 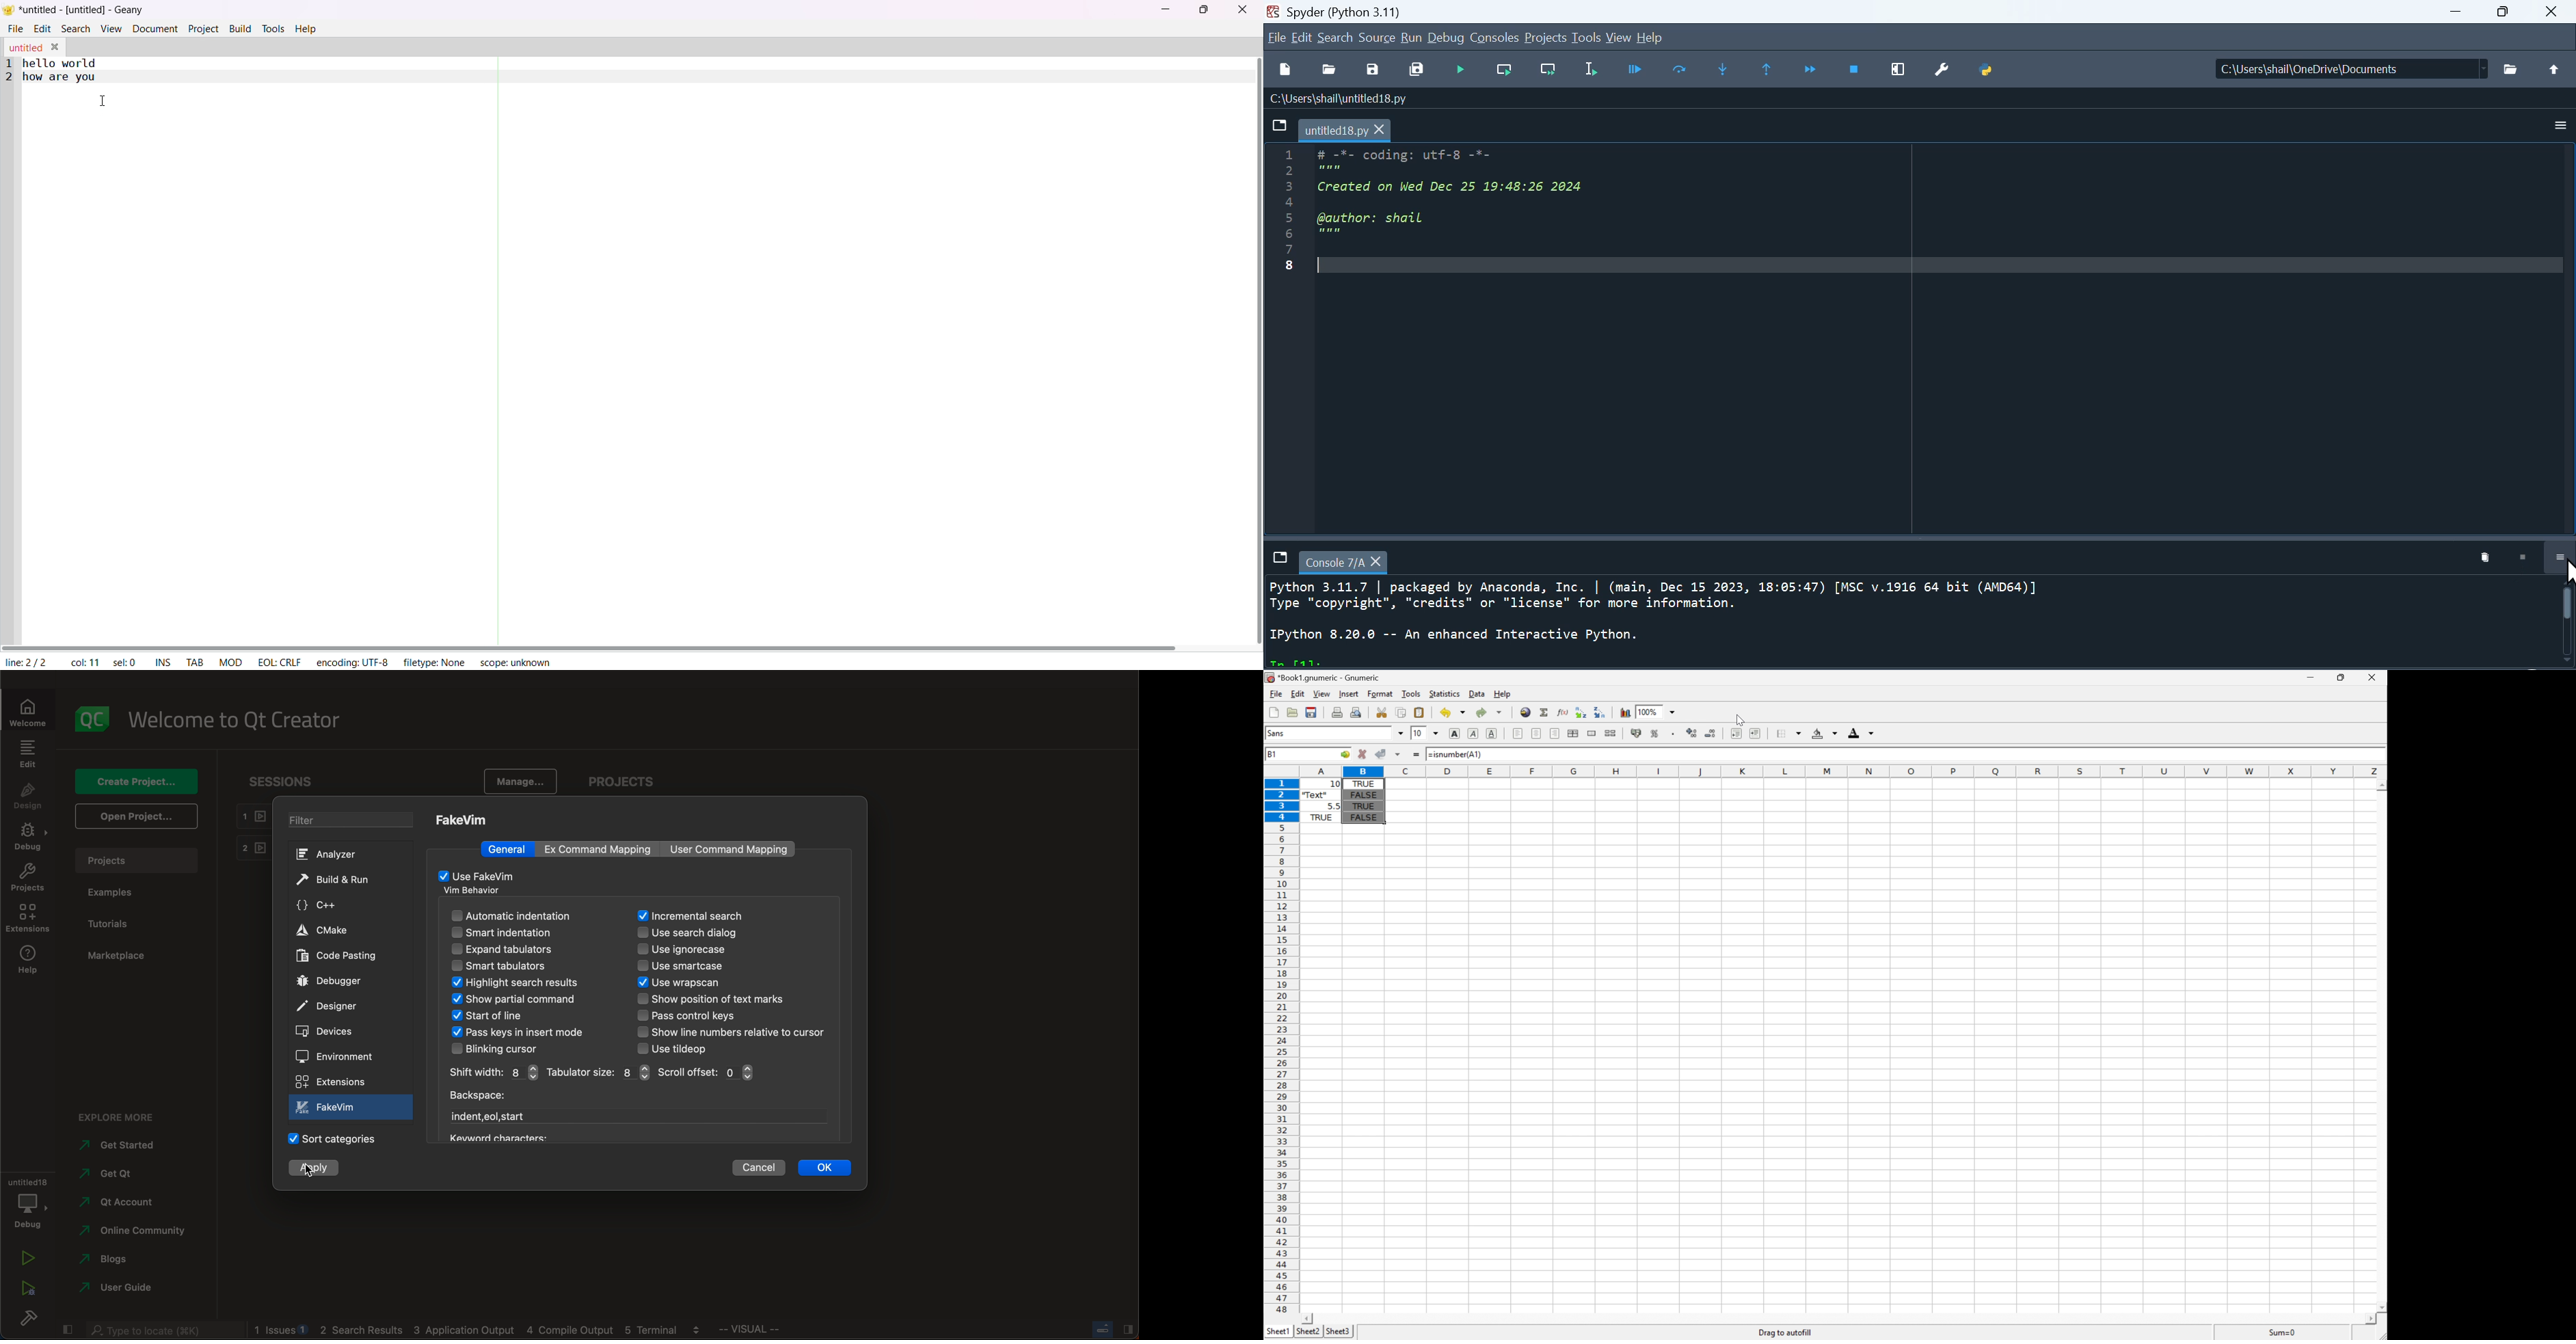 I want to click on Accept changes, so click(x=1382, y=753).